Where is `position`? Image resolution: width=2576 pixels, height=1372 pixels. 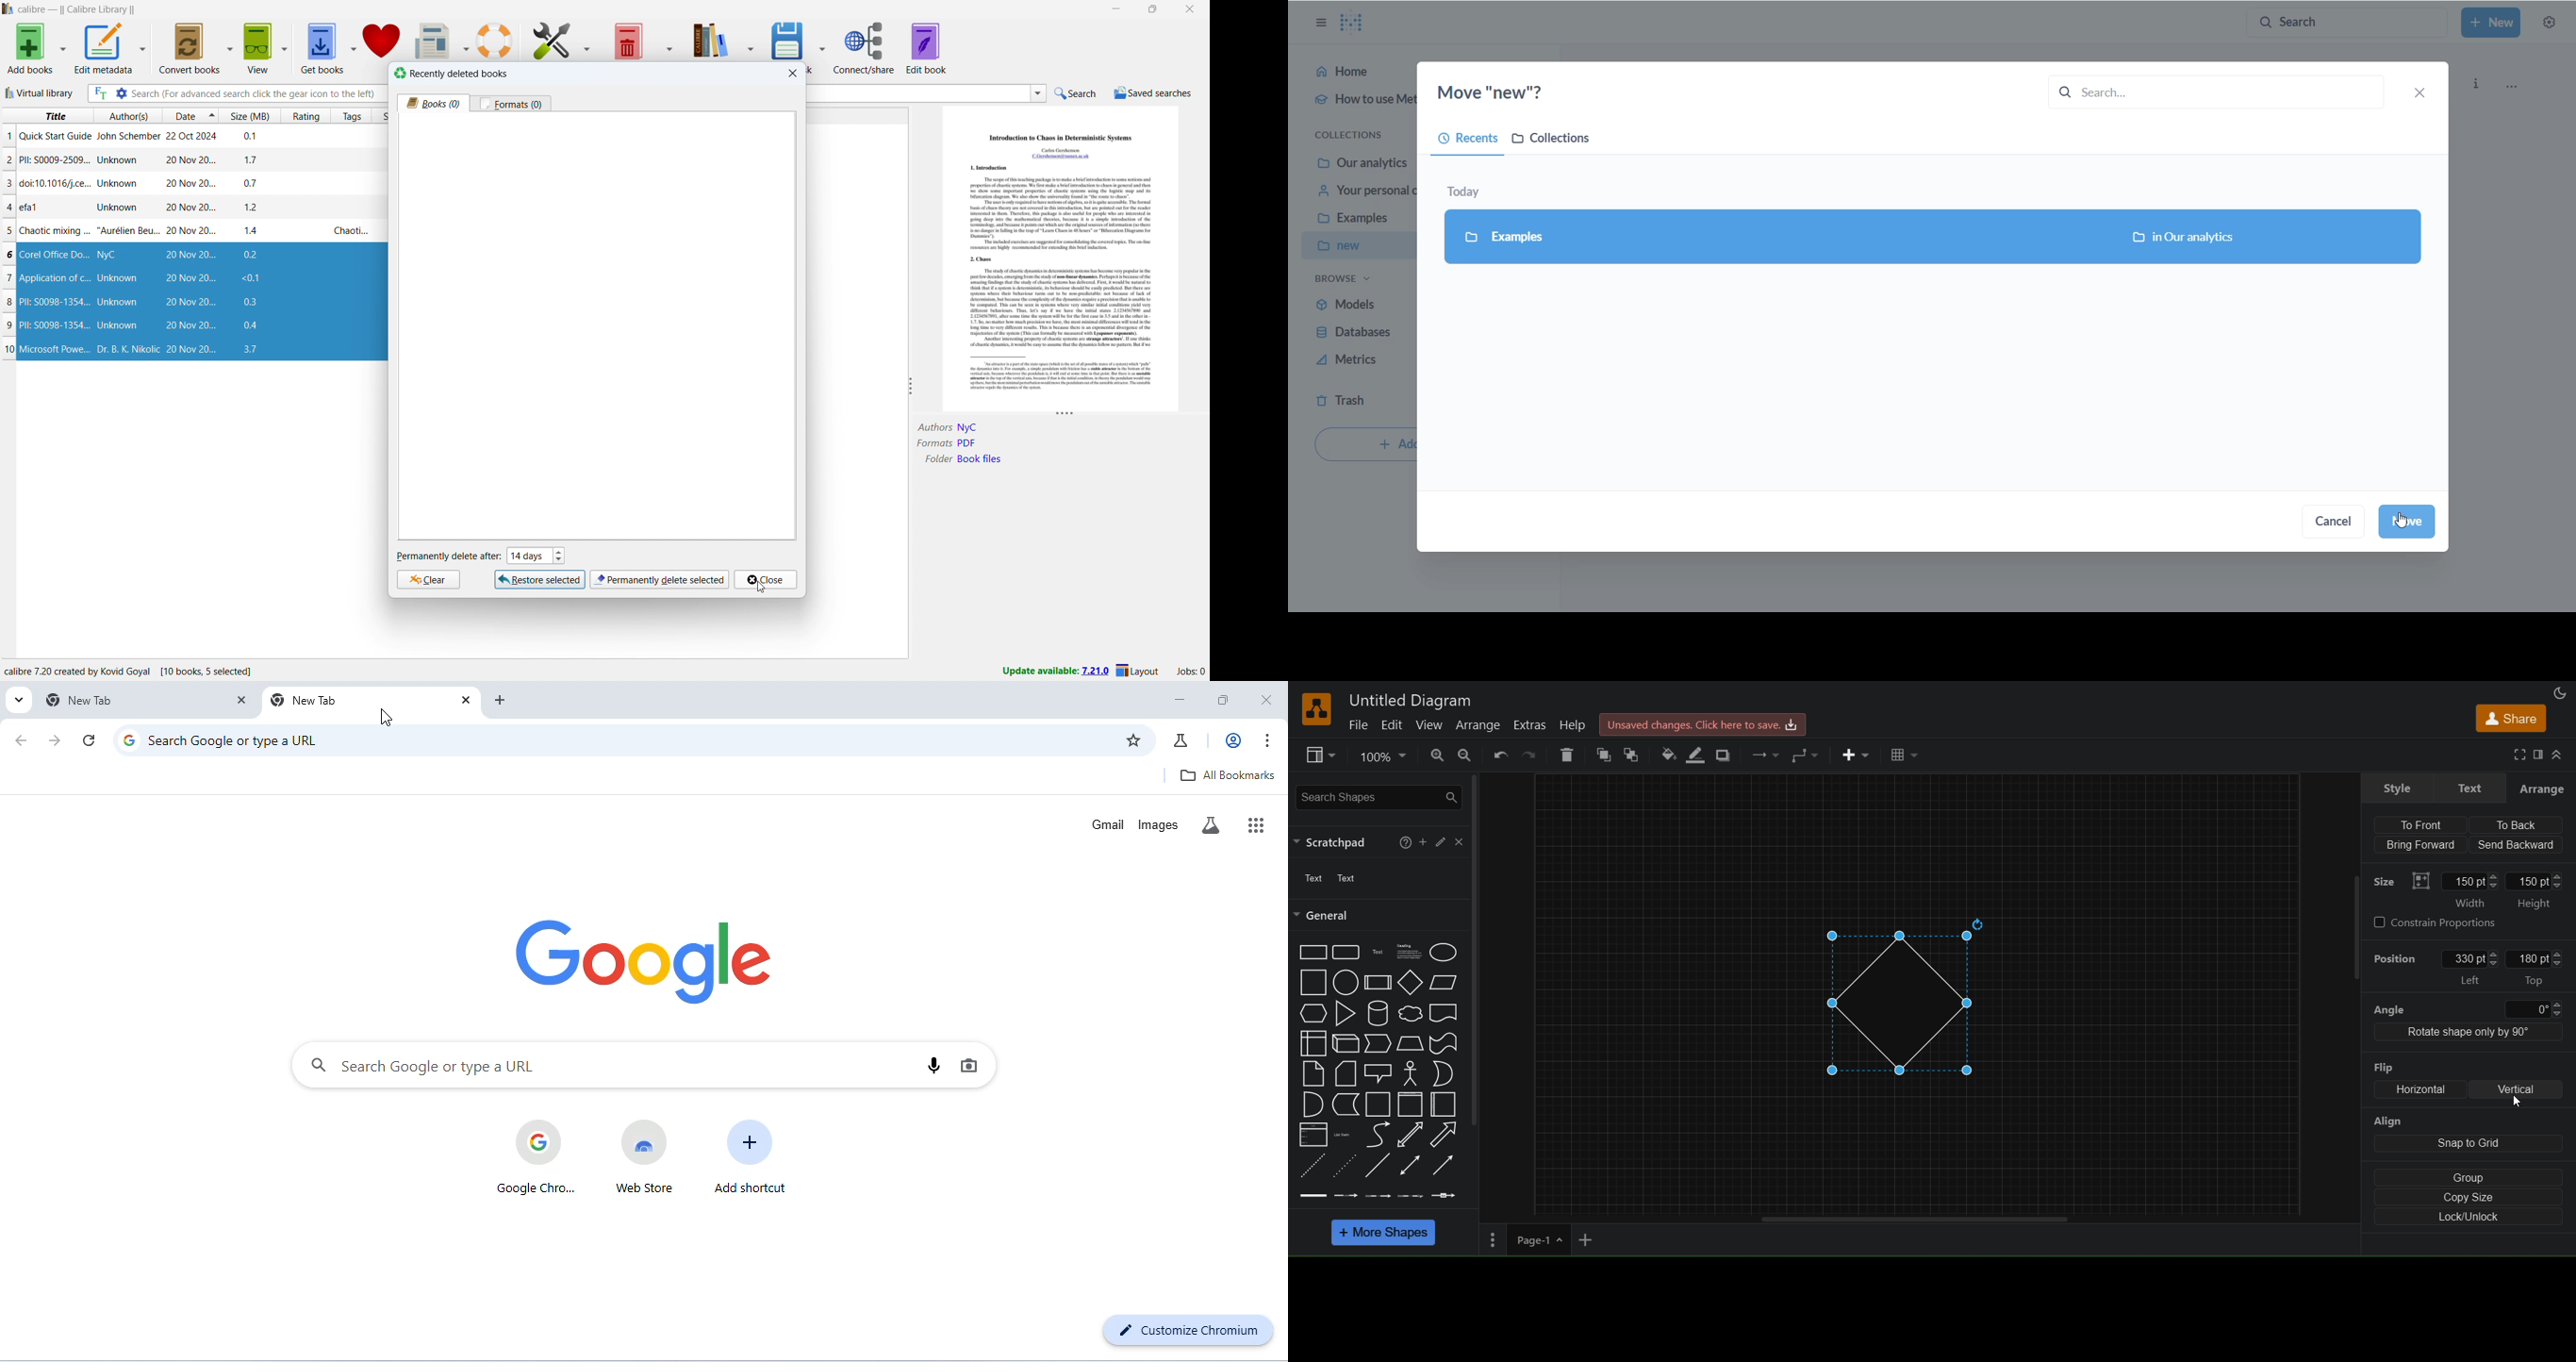
position is located at coordinates (2396, 956).